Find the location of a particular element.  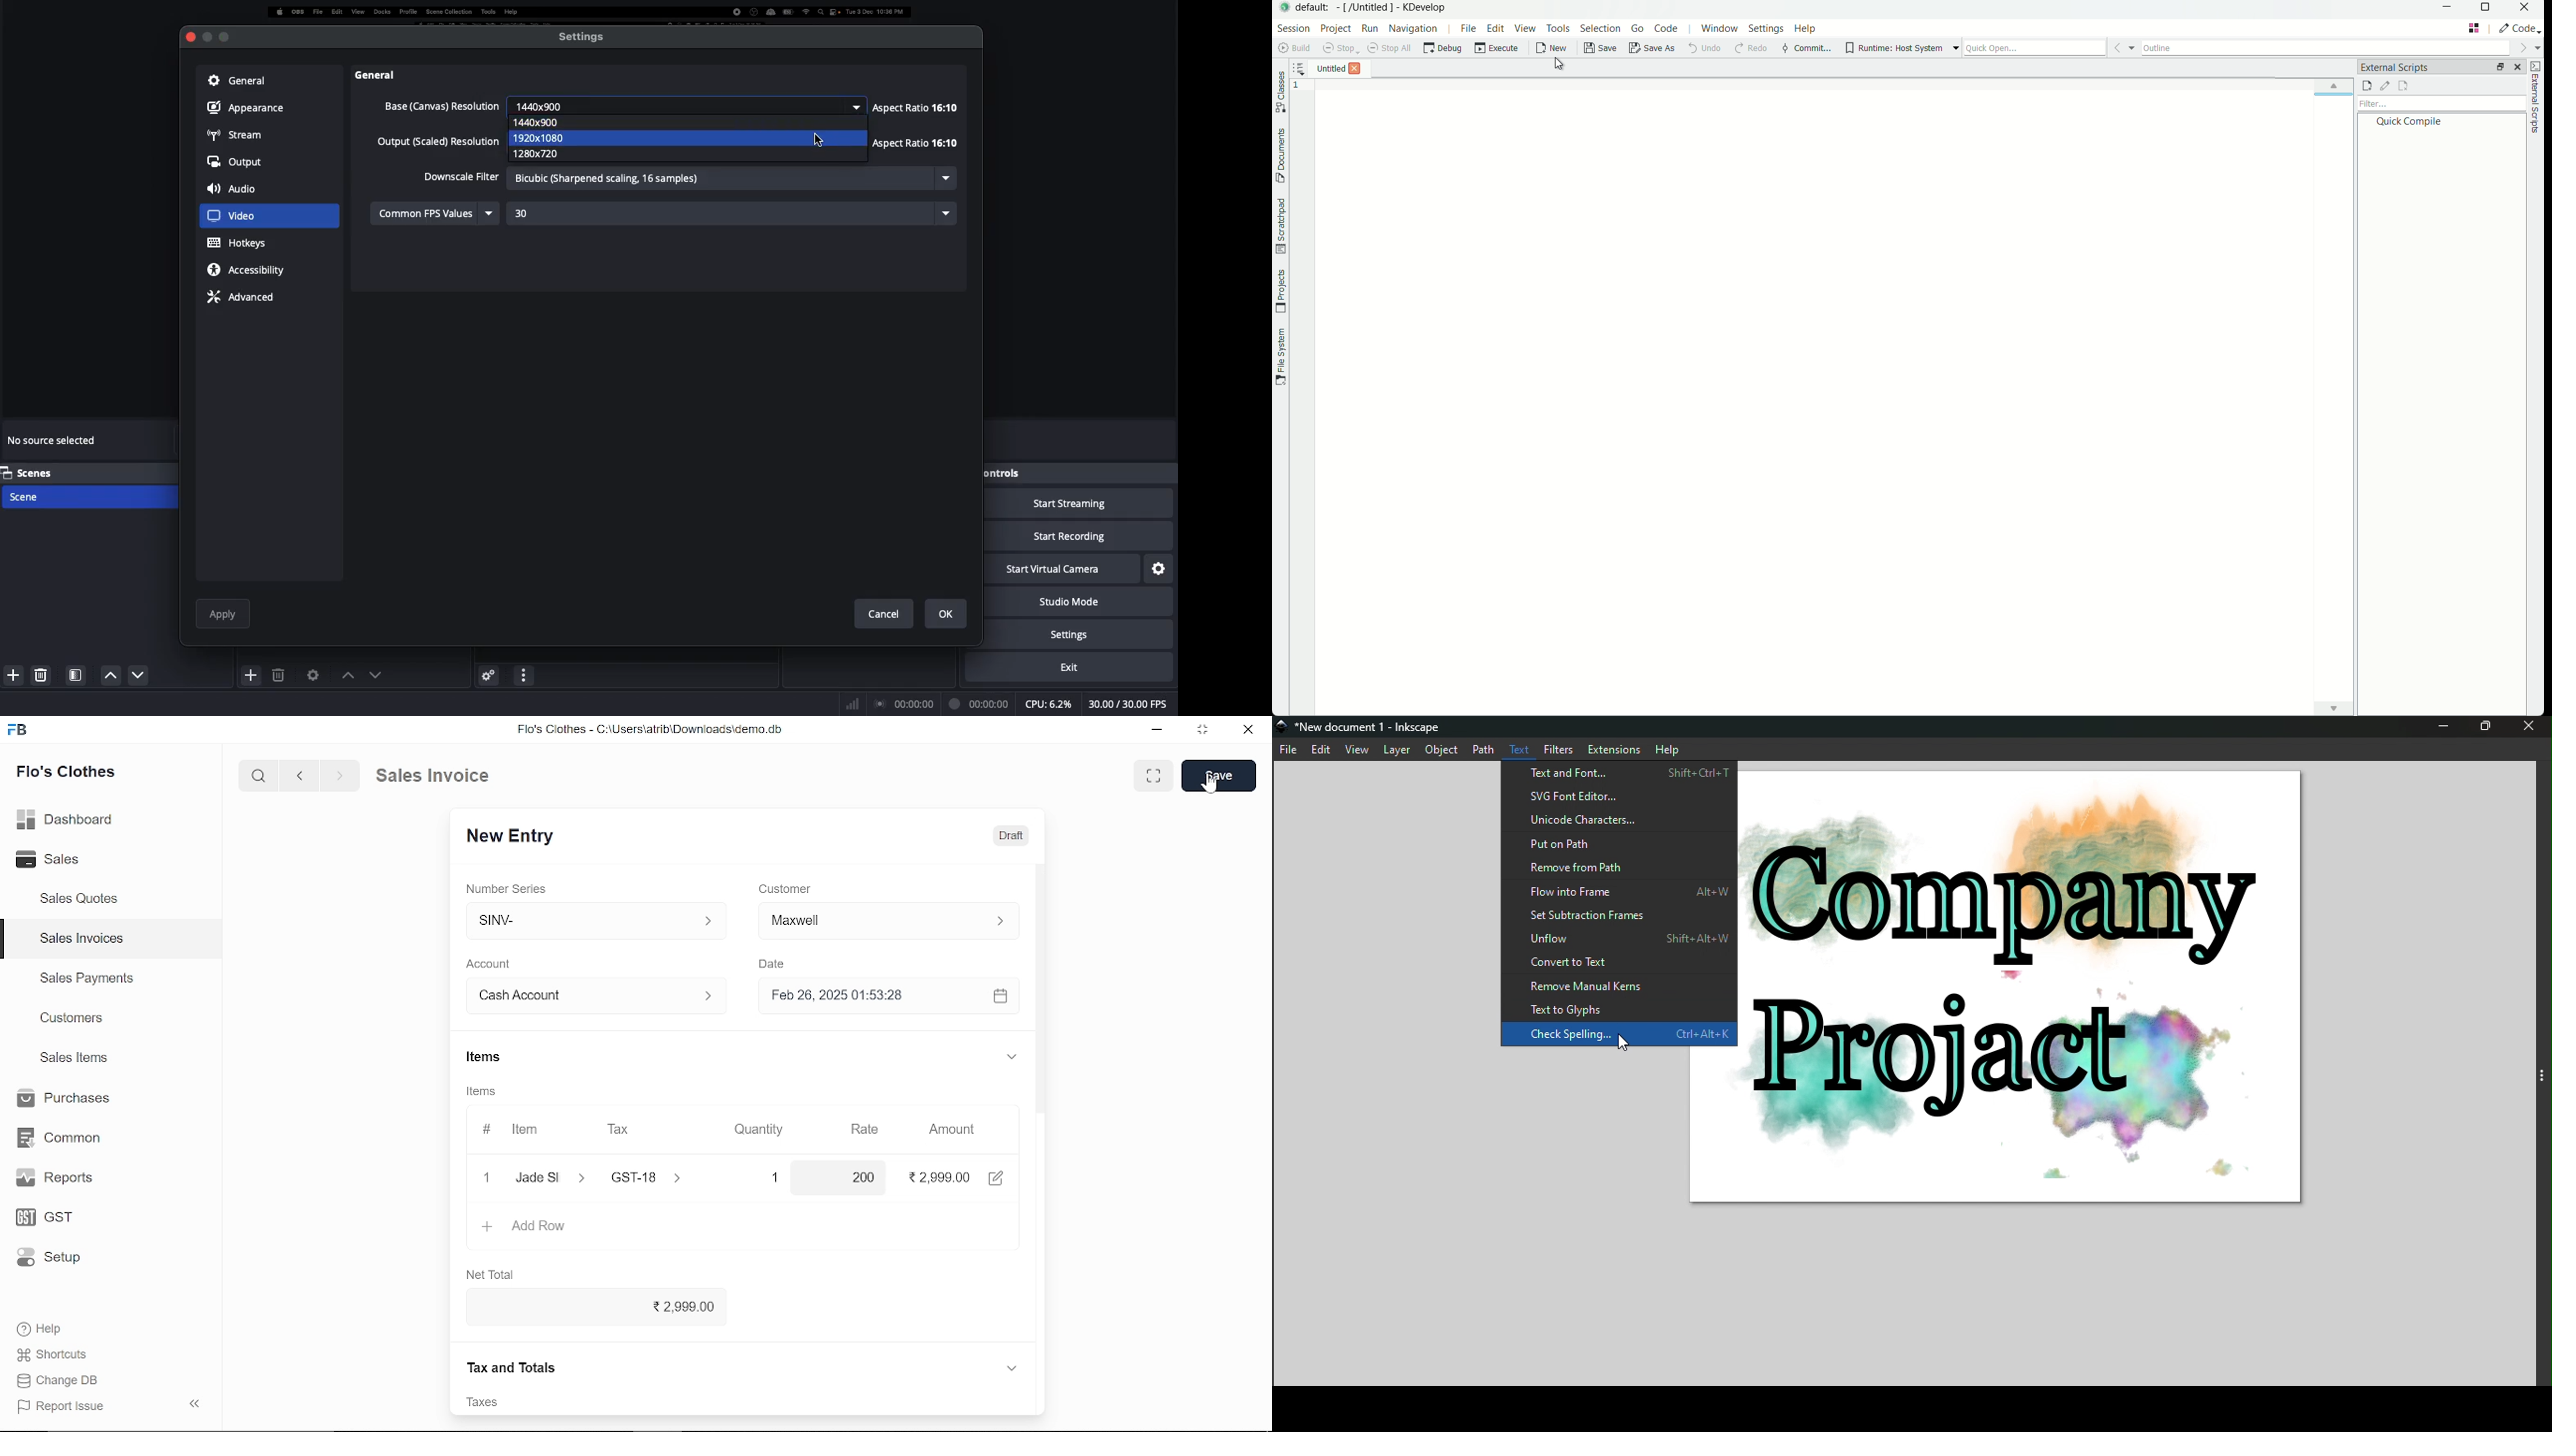

General is located at coordinates (235, 79).